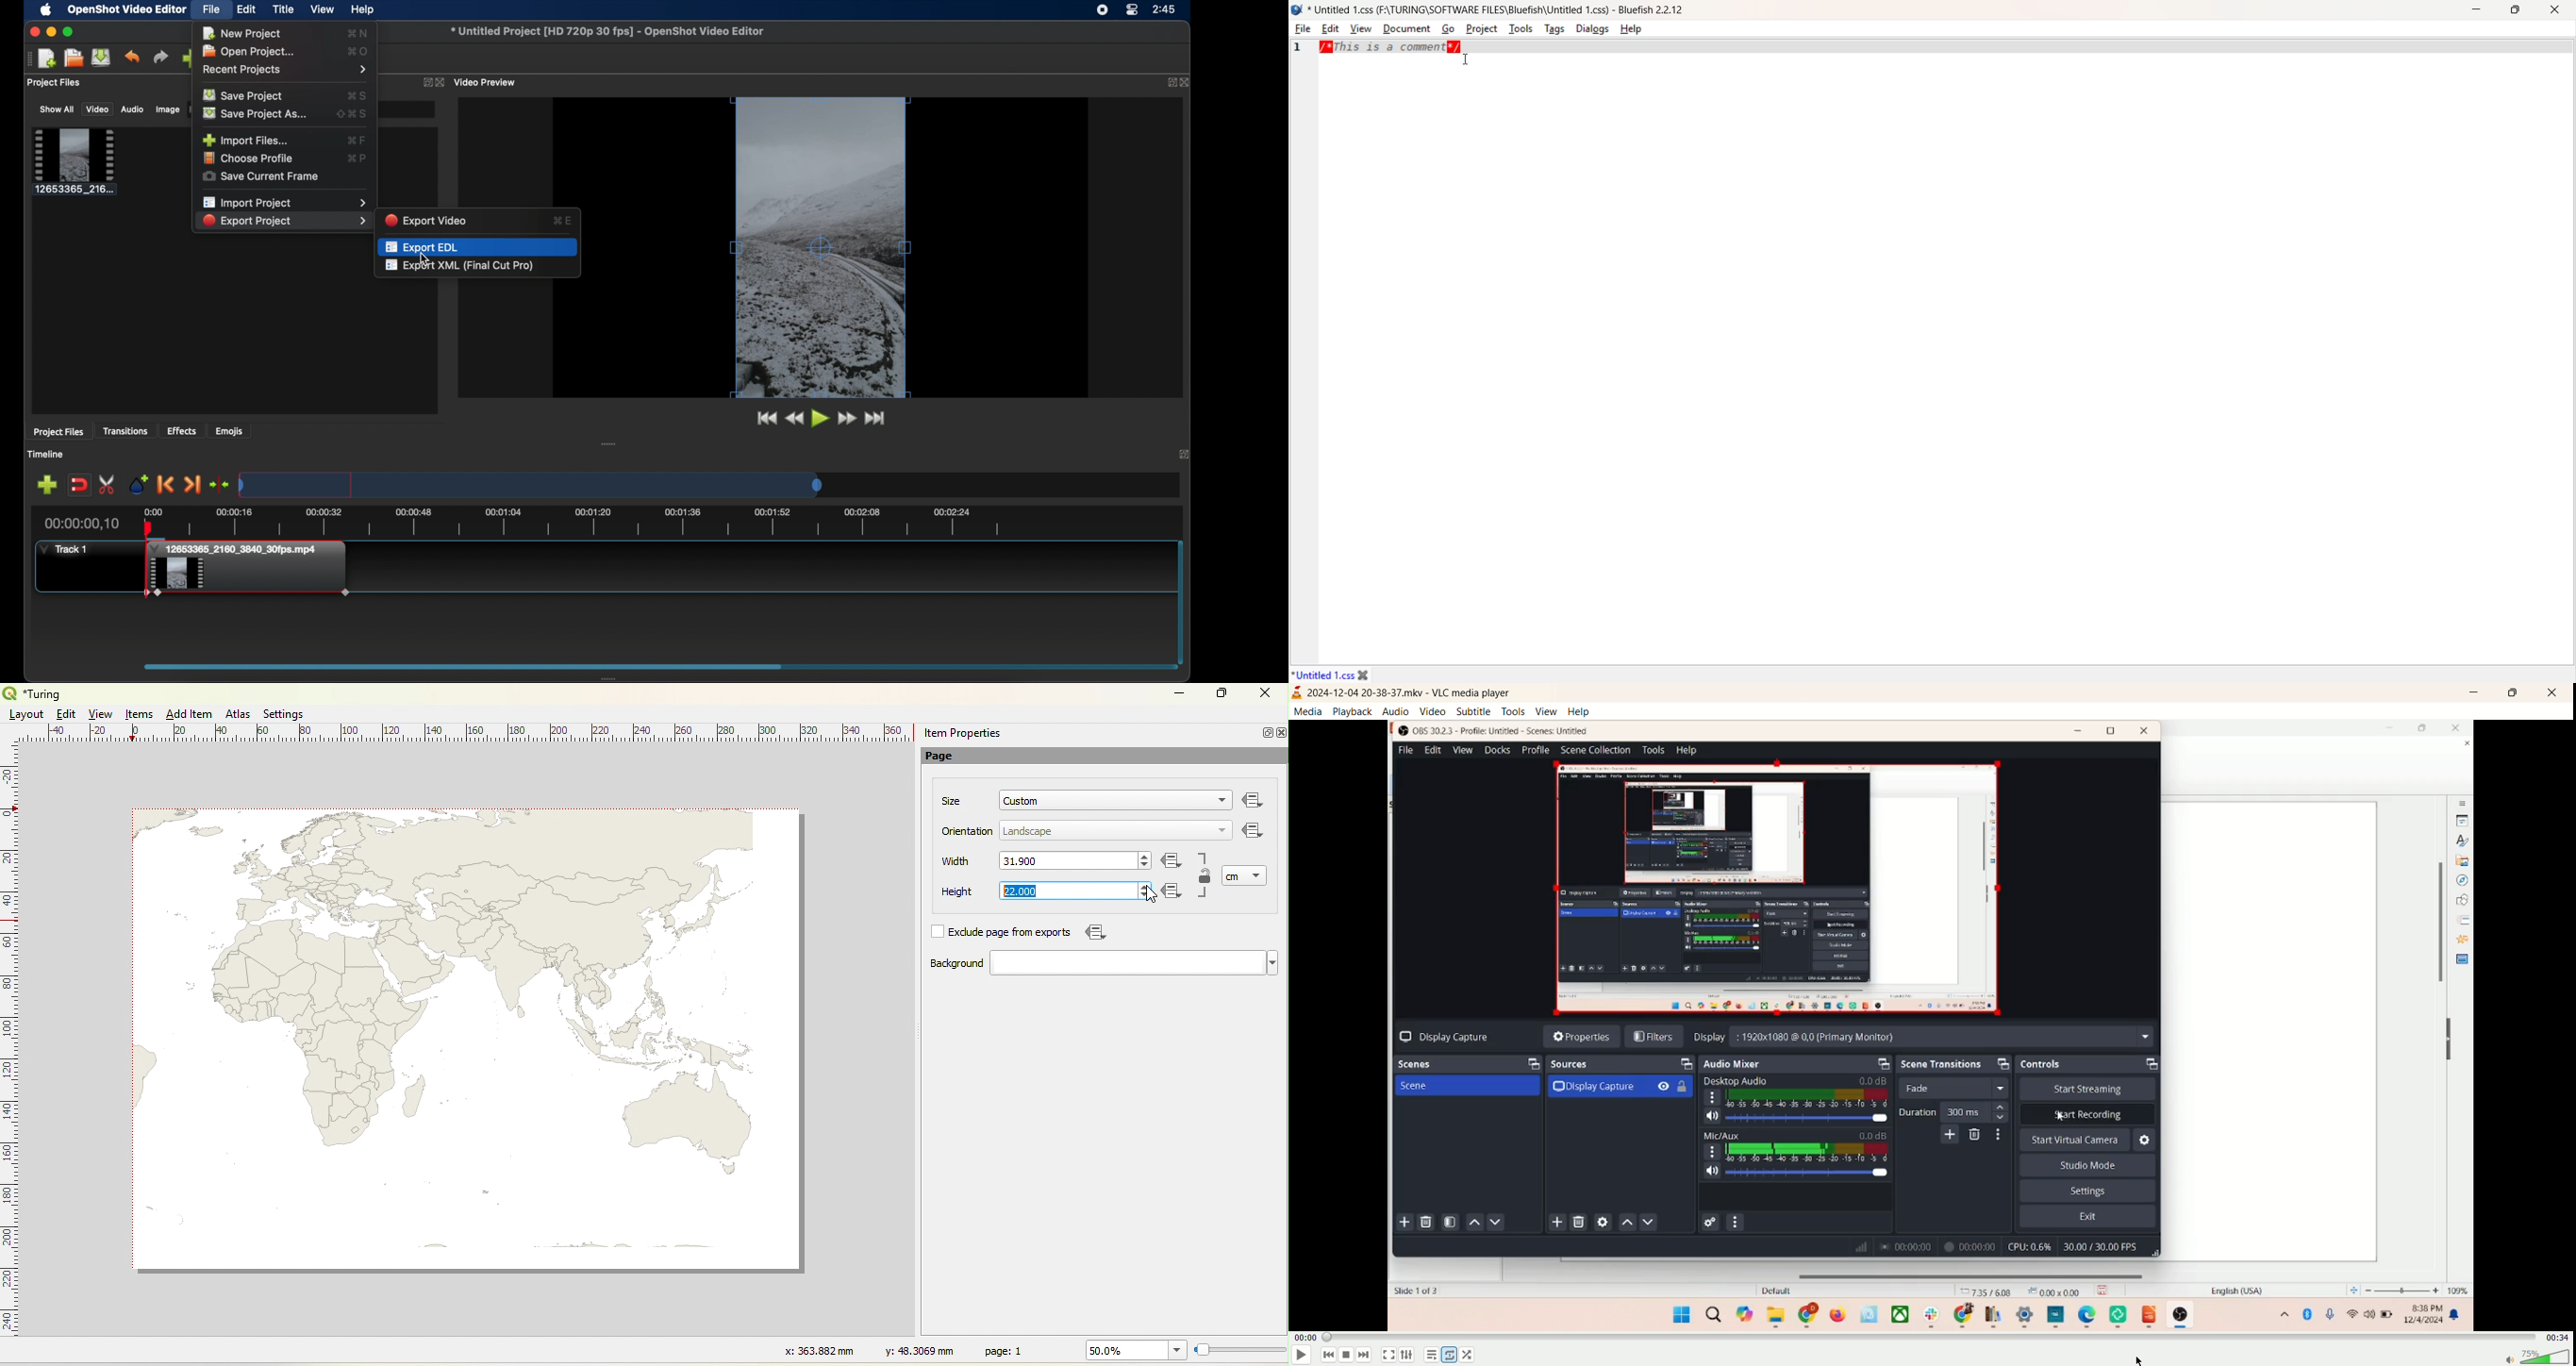  Describe the element at coordinates (74, 58) in the screenshot. I see `open project` at that location.